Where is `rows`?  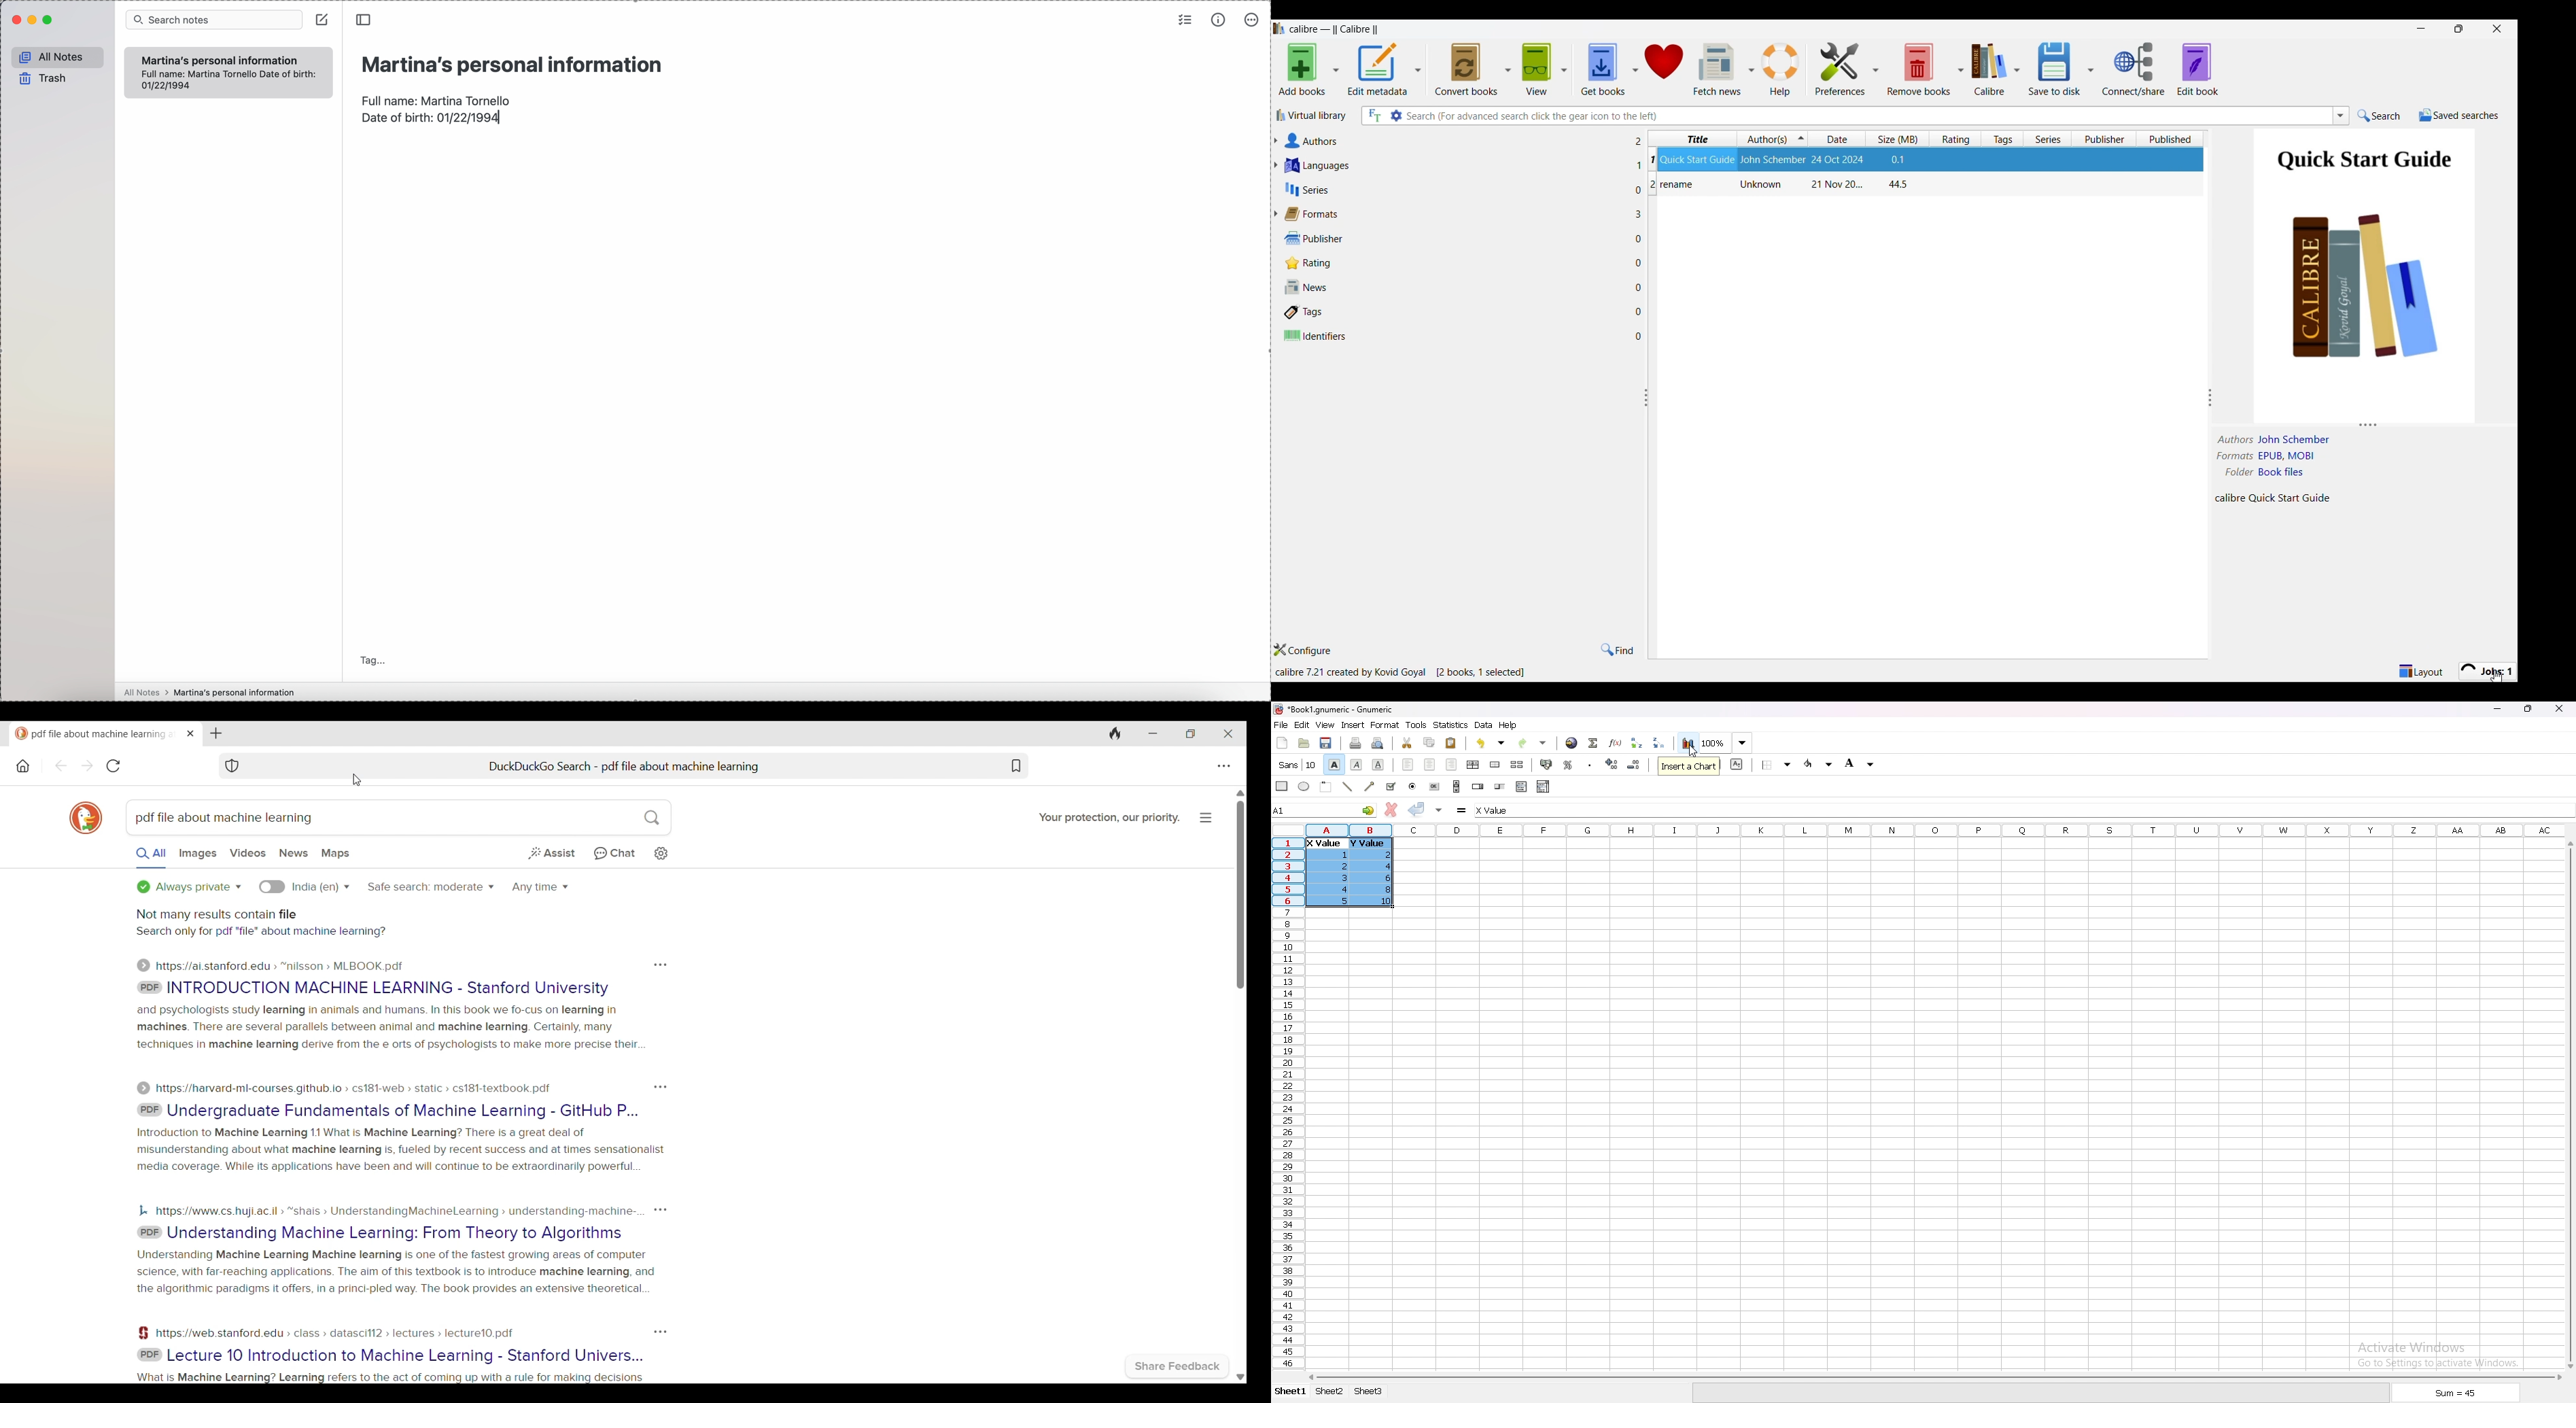 rows is located at coordinates (1285, 1101).